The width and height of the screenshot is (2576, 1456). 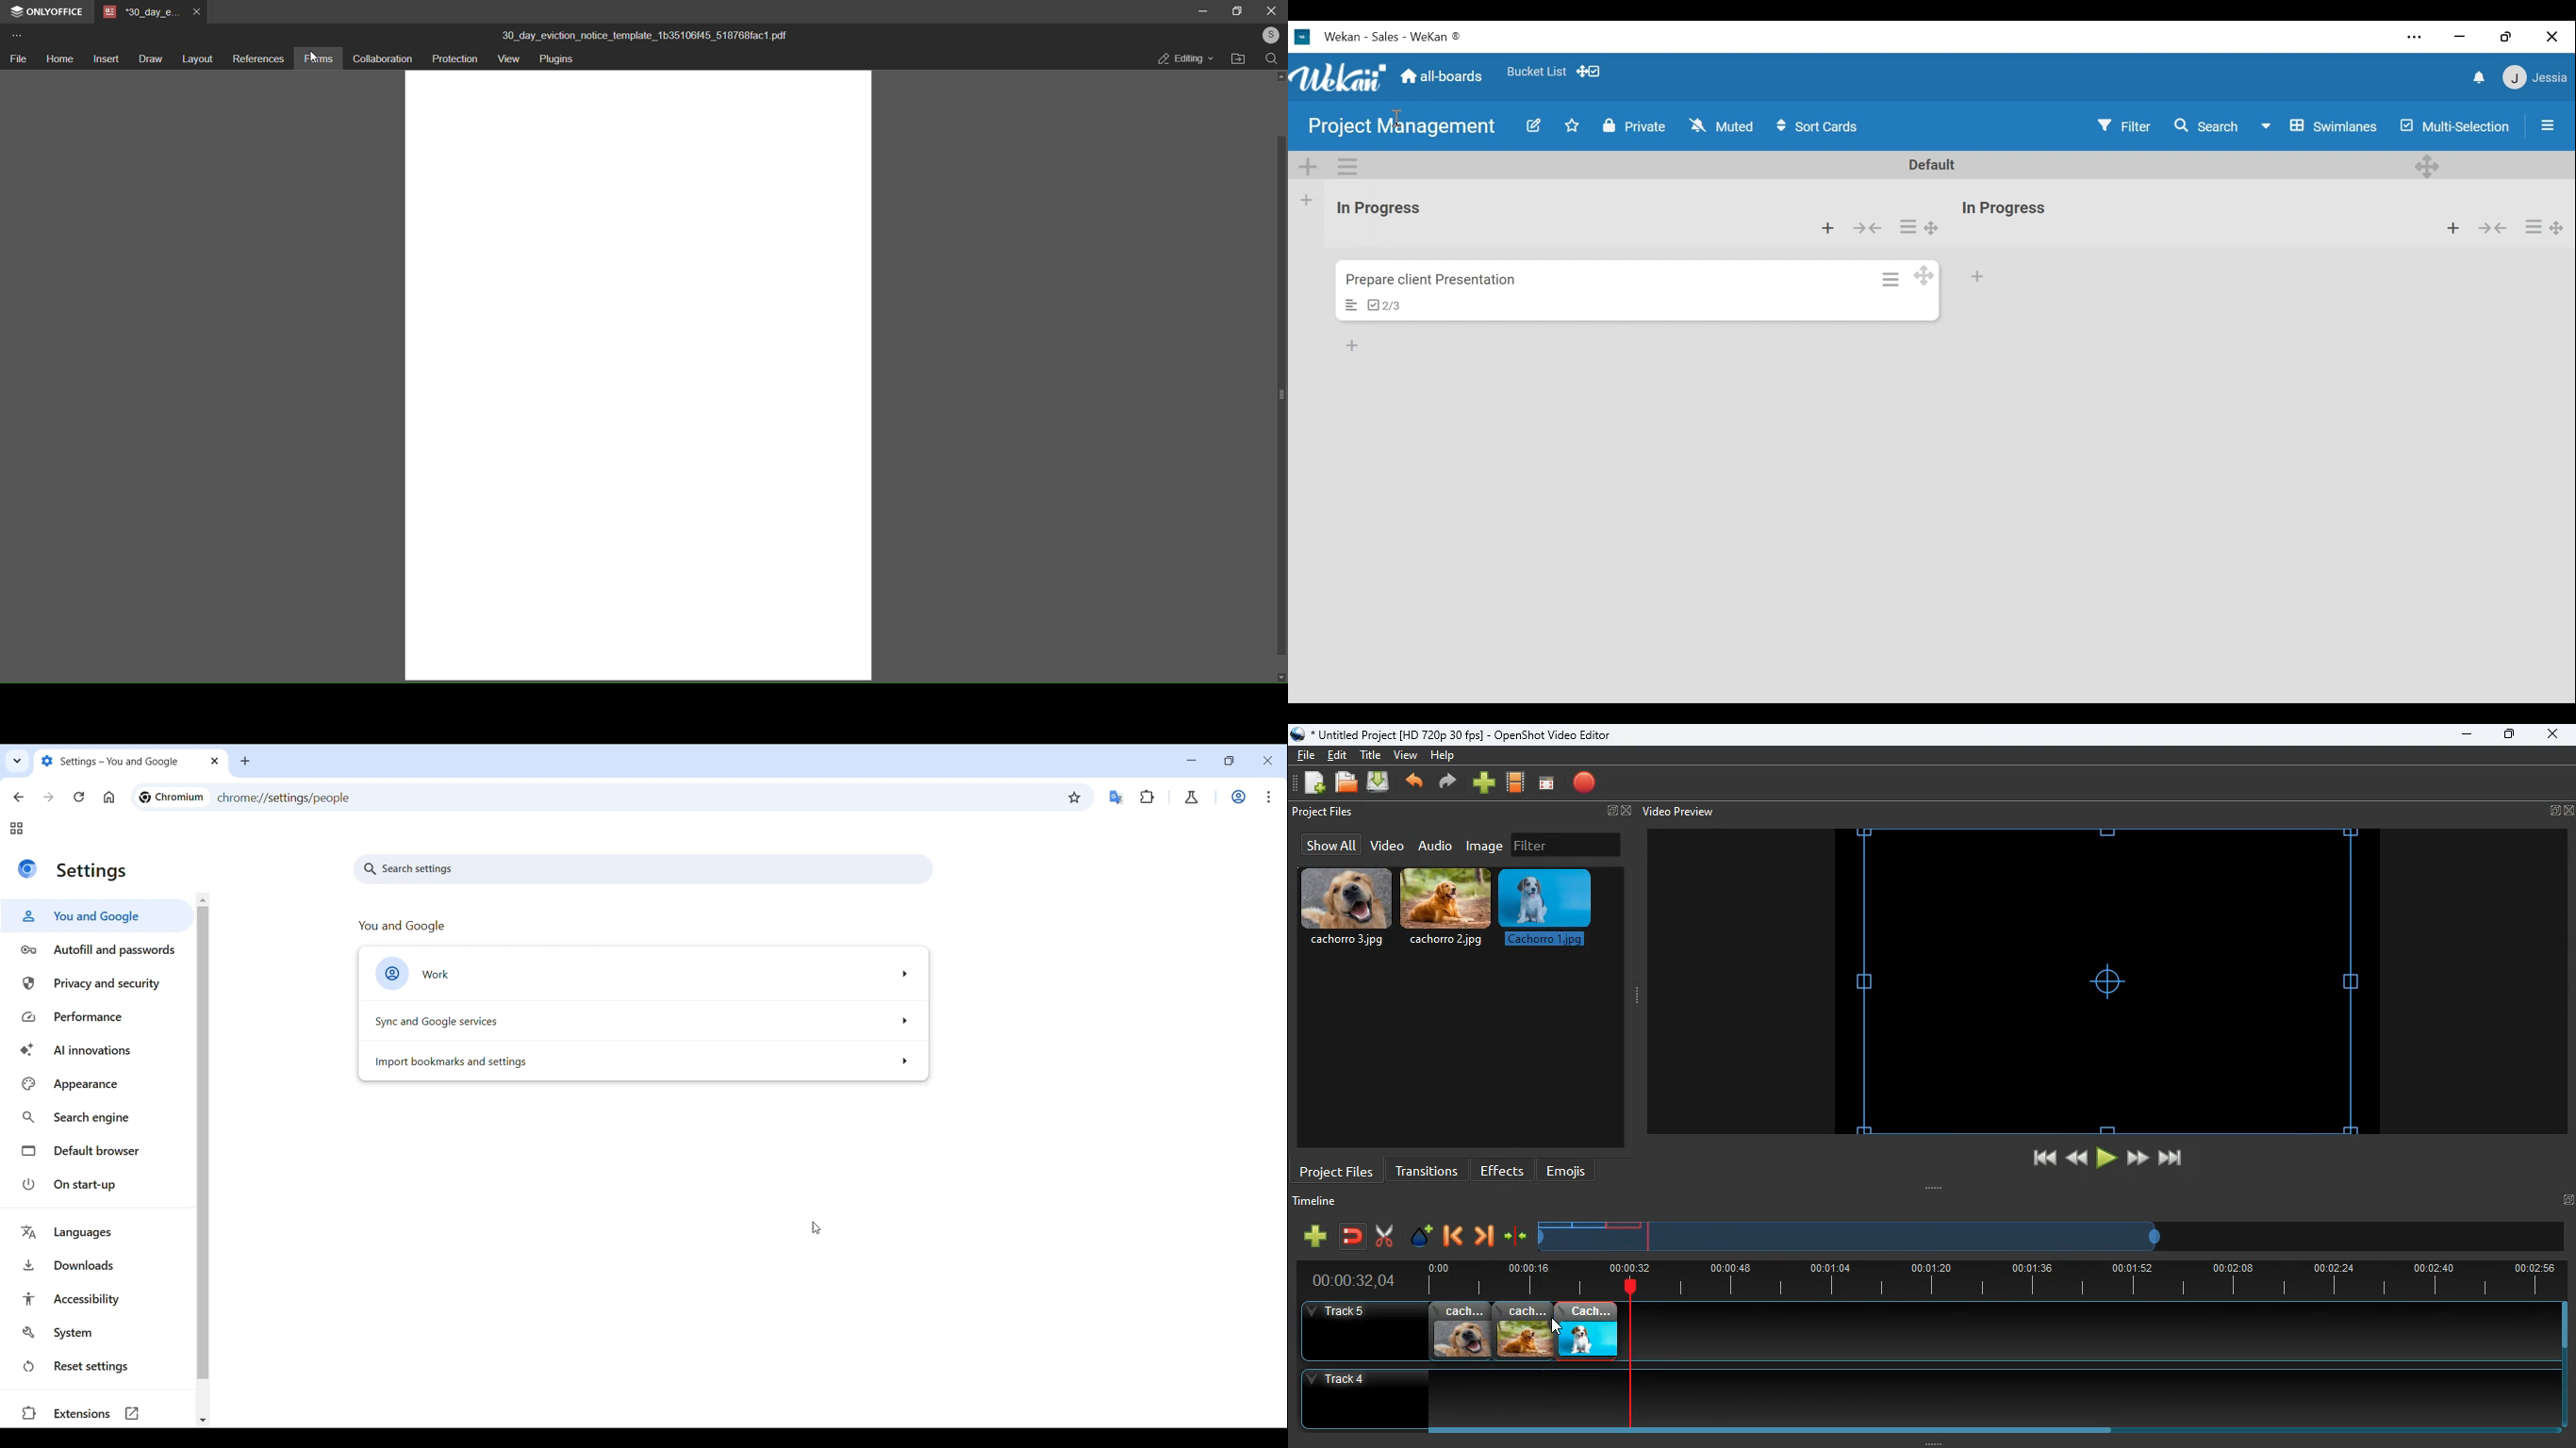 What do you see at coordinates (98, 1118) in the screenshot?
I see `Search engine` at bounding box center [98, 1118].